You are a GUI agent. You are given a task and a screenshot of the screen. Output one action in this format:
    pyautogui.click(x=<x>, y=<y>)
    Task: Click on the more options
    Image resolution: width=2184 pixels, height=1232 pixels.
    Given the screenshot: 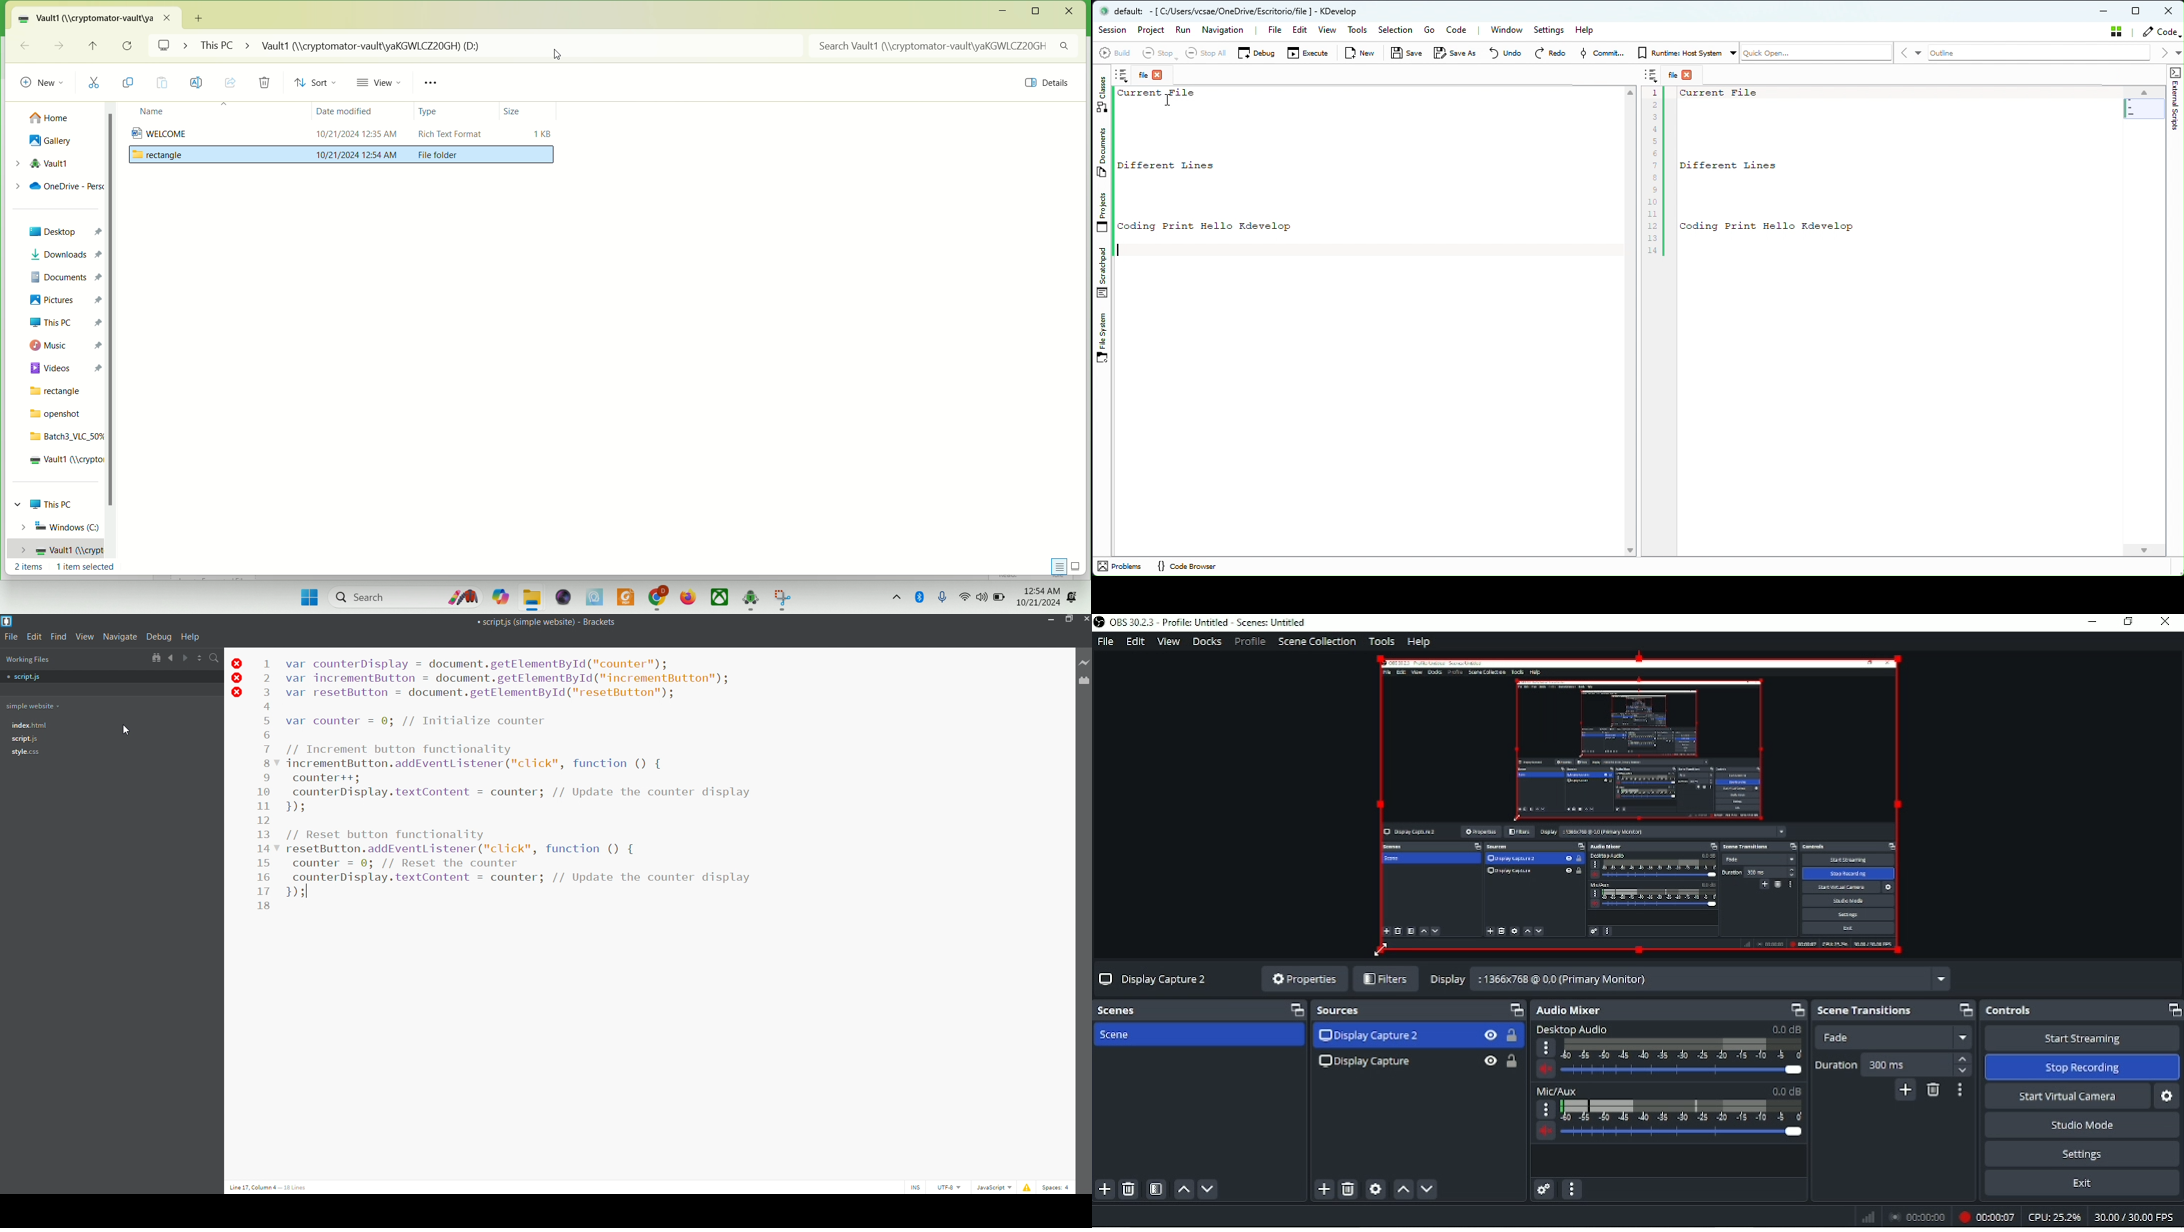 What is the action you would take?
    pyautogui.click(x=1546, y=1048)
    